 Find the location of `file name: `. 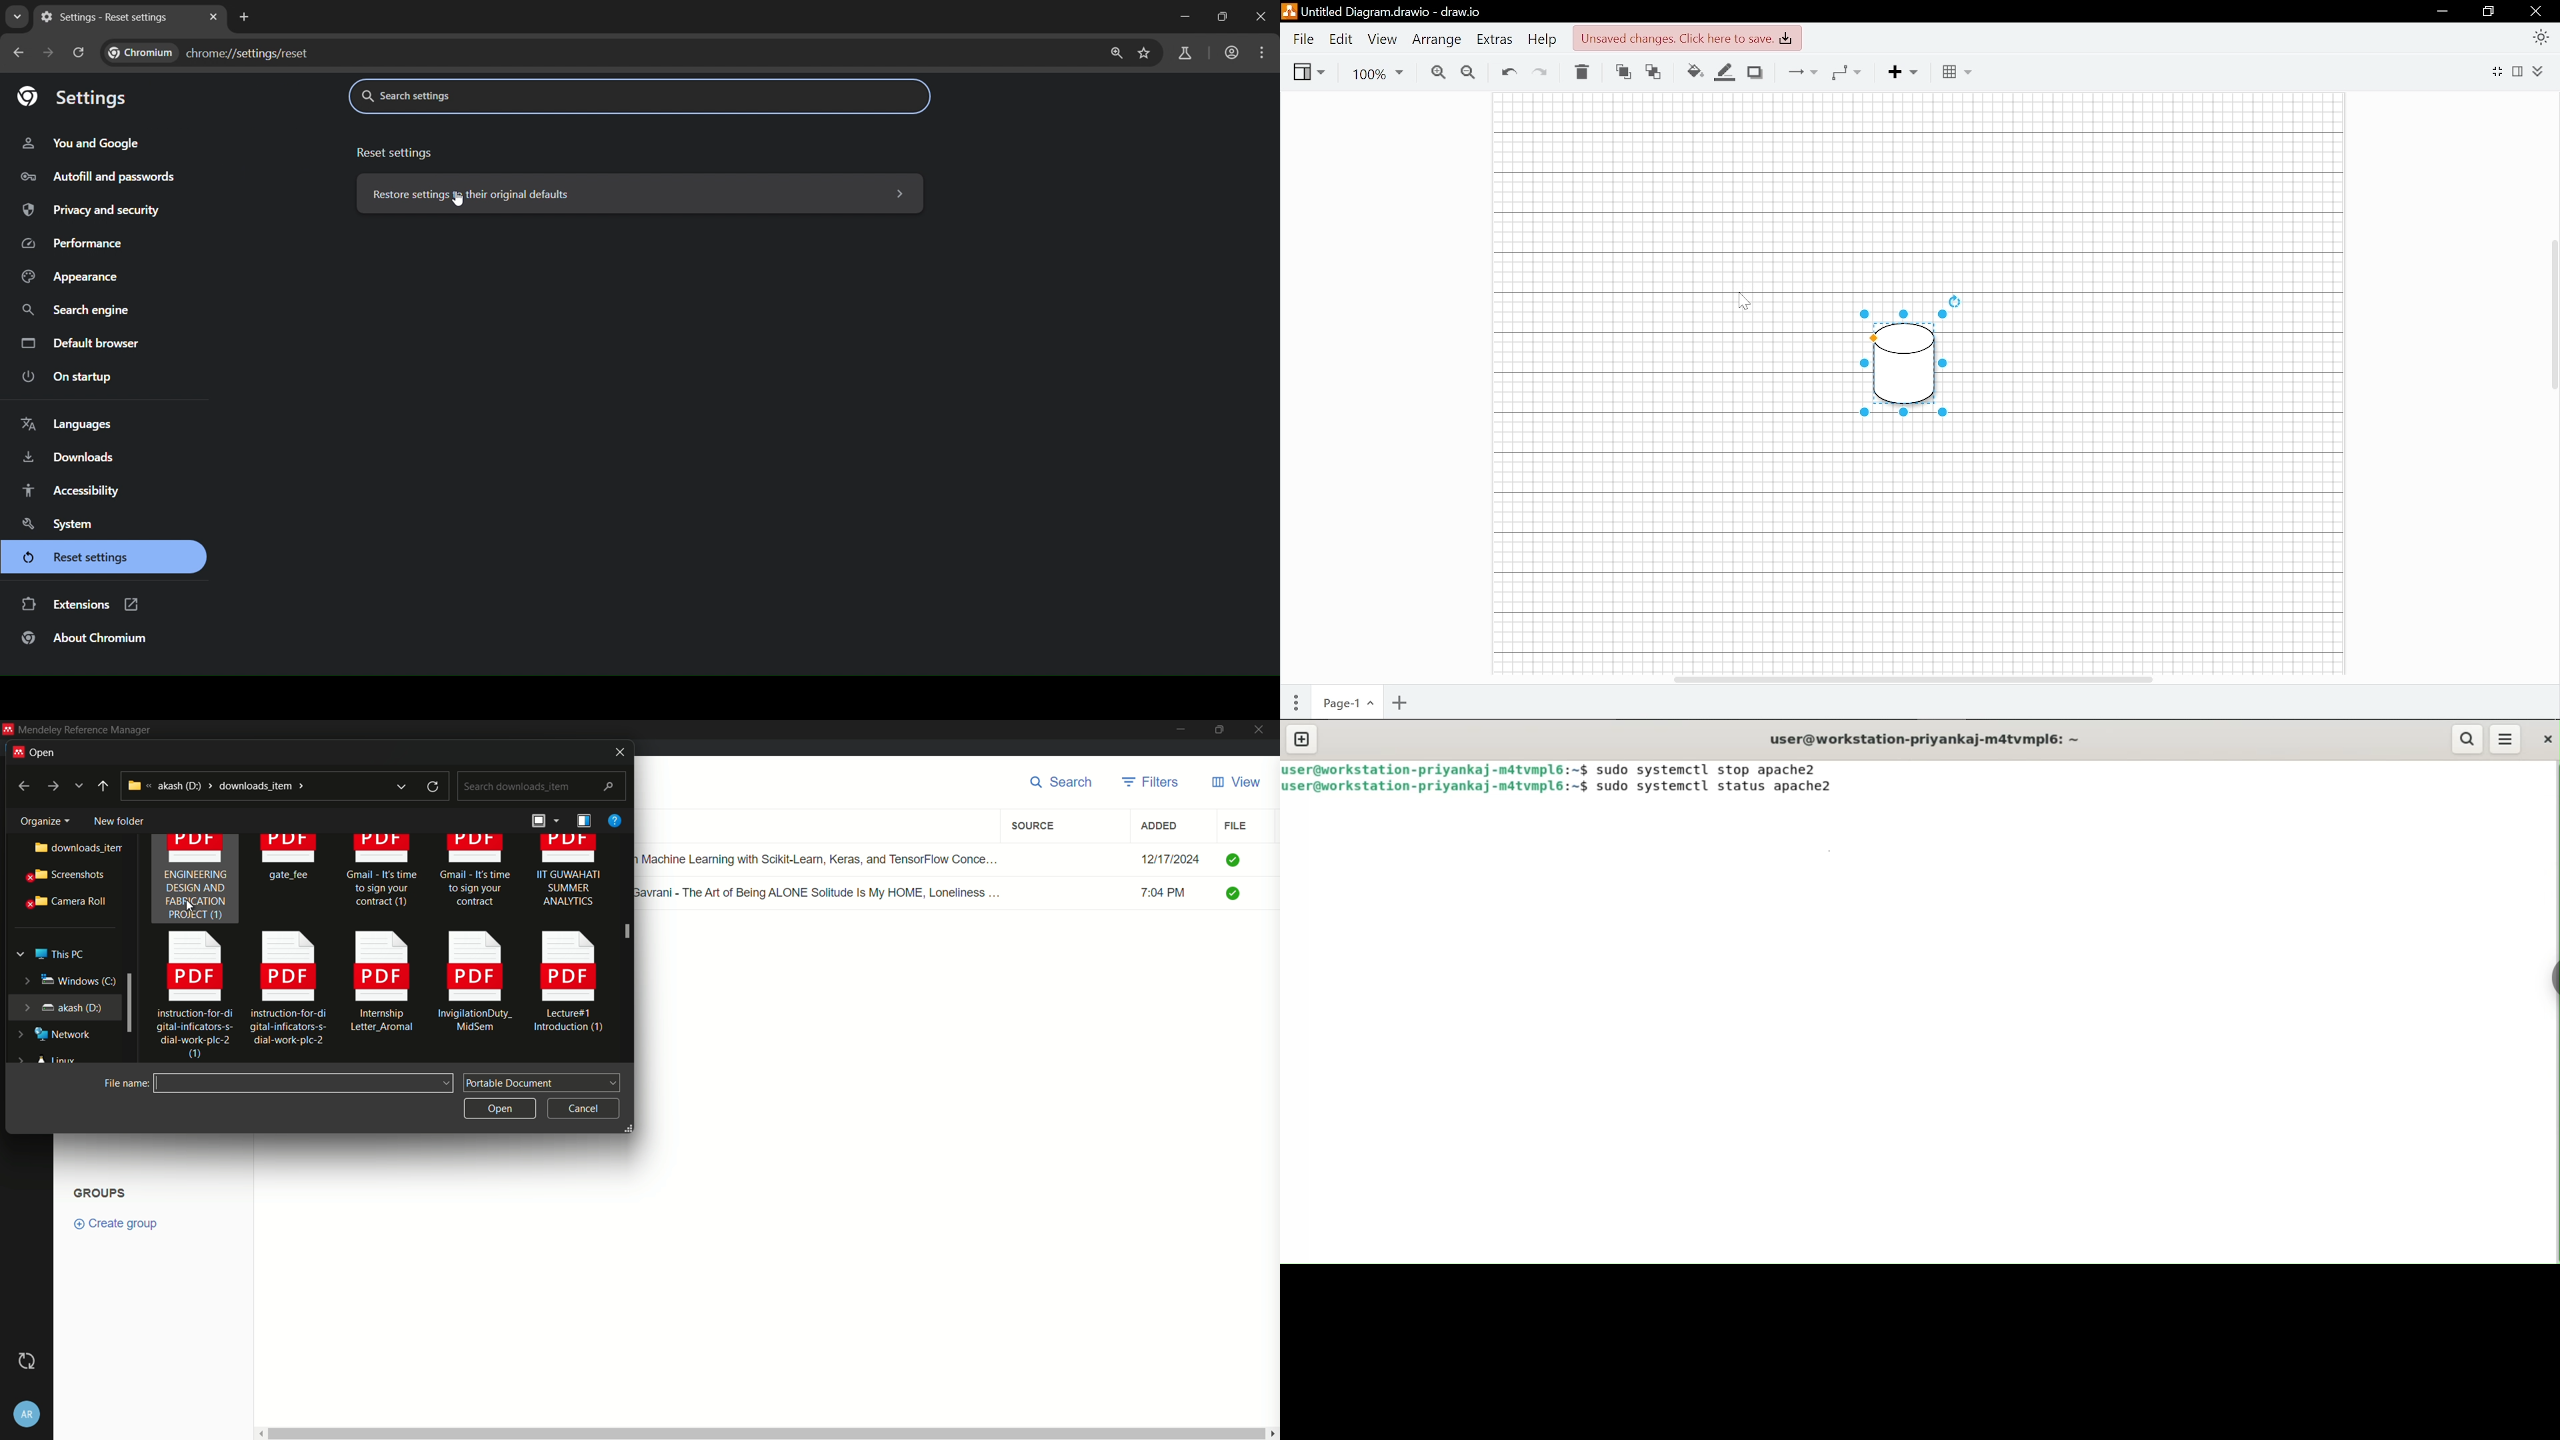

file name:  is located at coordinates (305, 1083).